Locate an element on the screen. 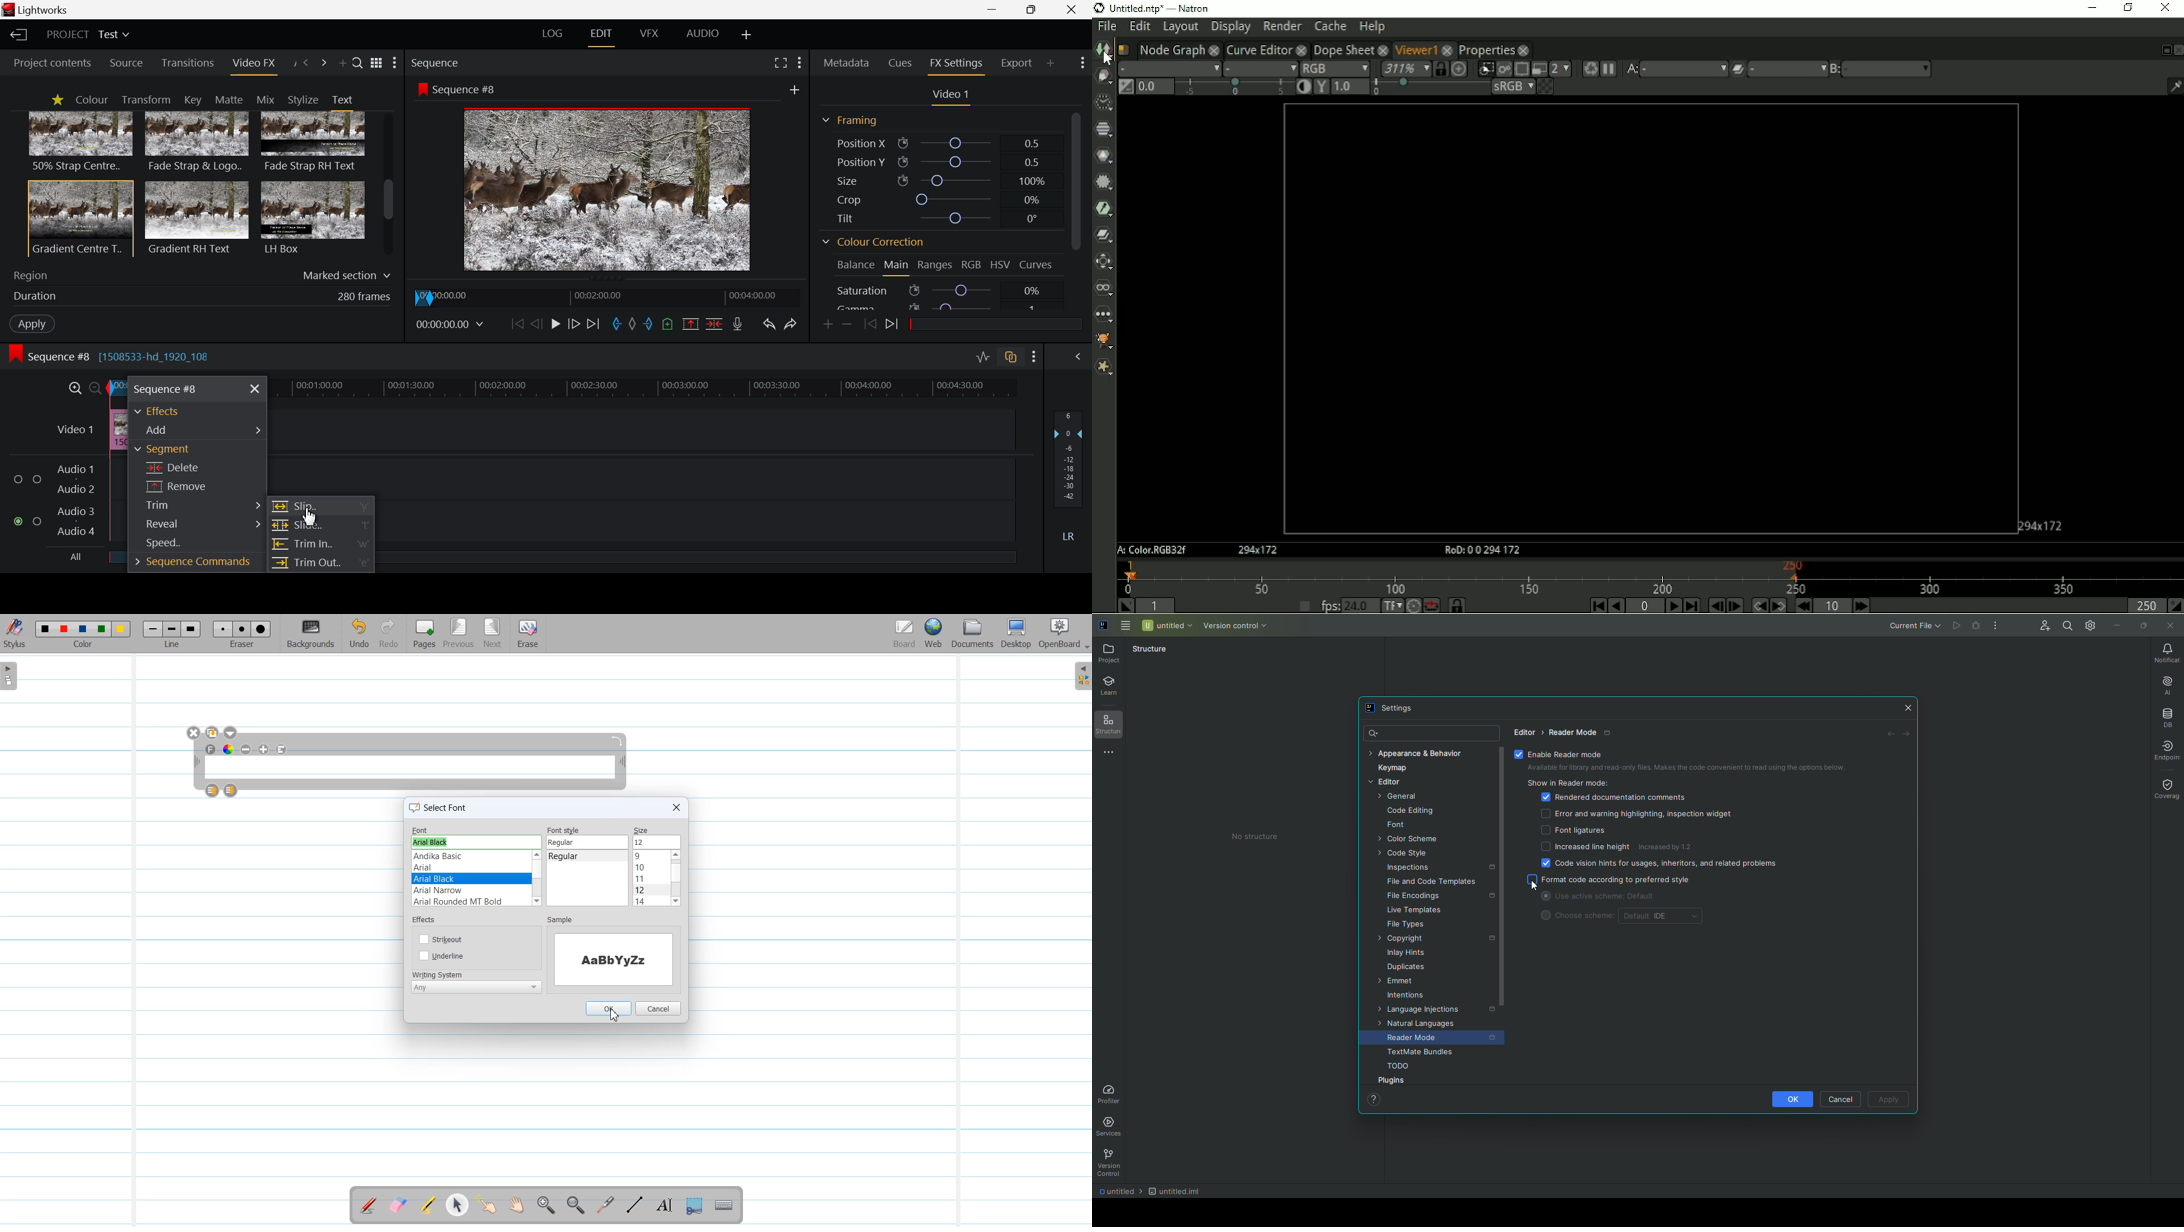  Undo is located at coordinates (769, 324).